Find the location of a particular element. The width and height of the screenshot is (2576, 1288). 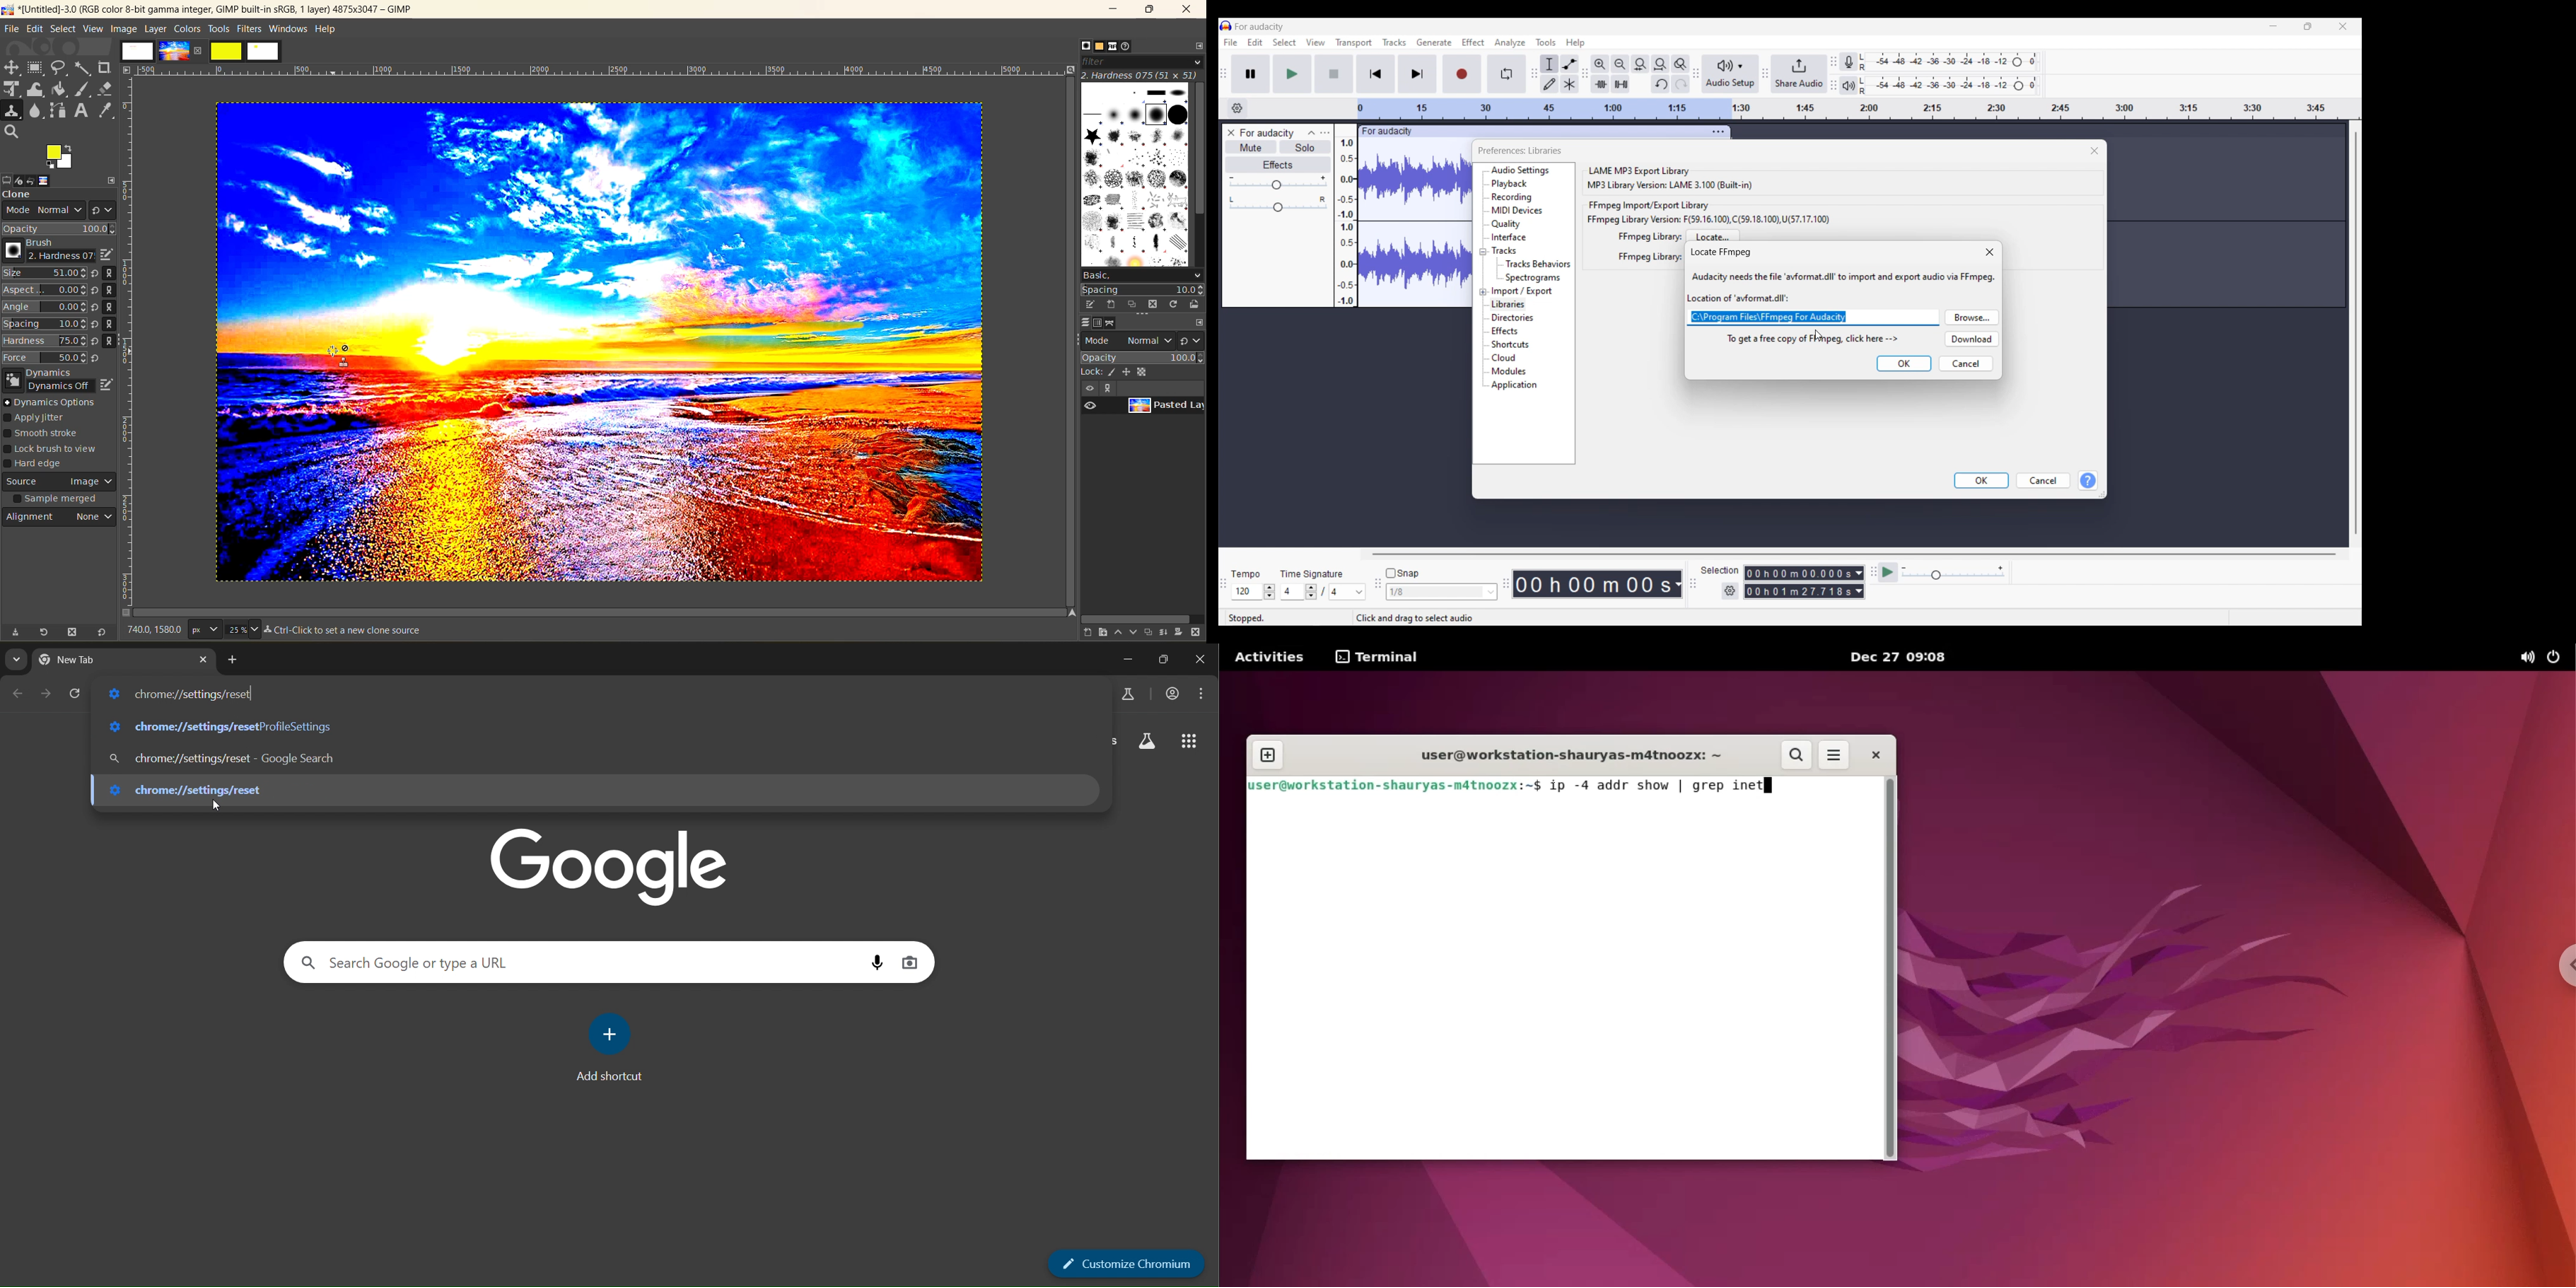

LAME MP3 export library is located at coordinates (1638, 170).